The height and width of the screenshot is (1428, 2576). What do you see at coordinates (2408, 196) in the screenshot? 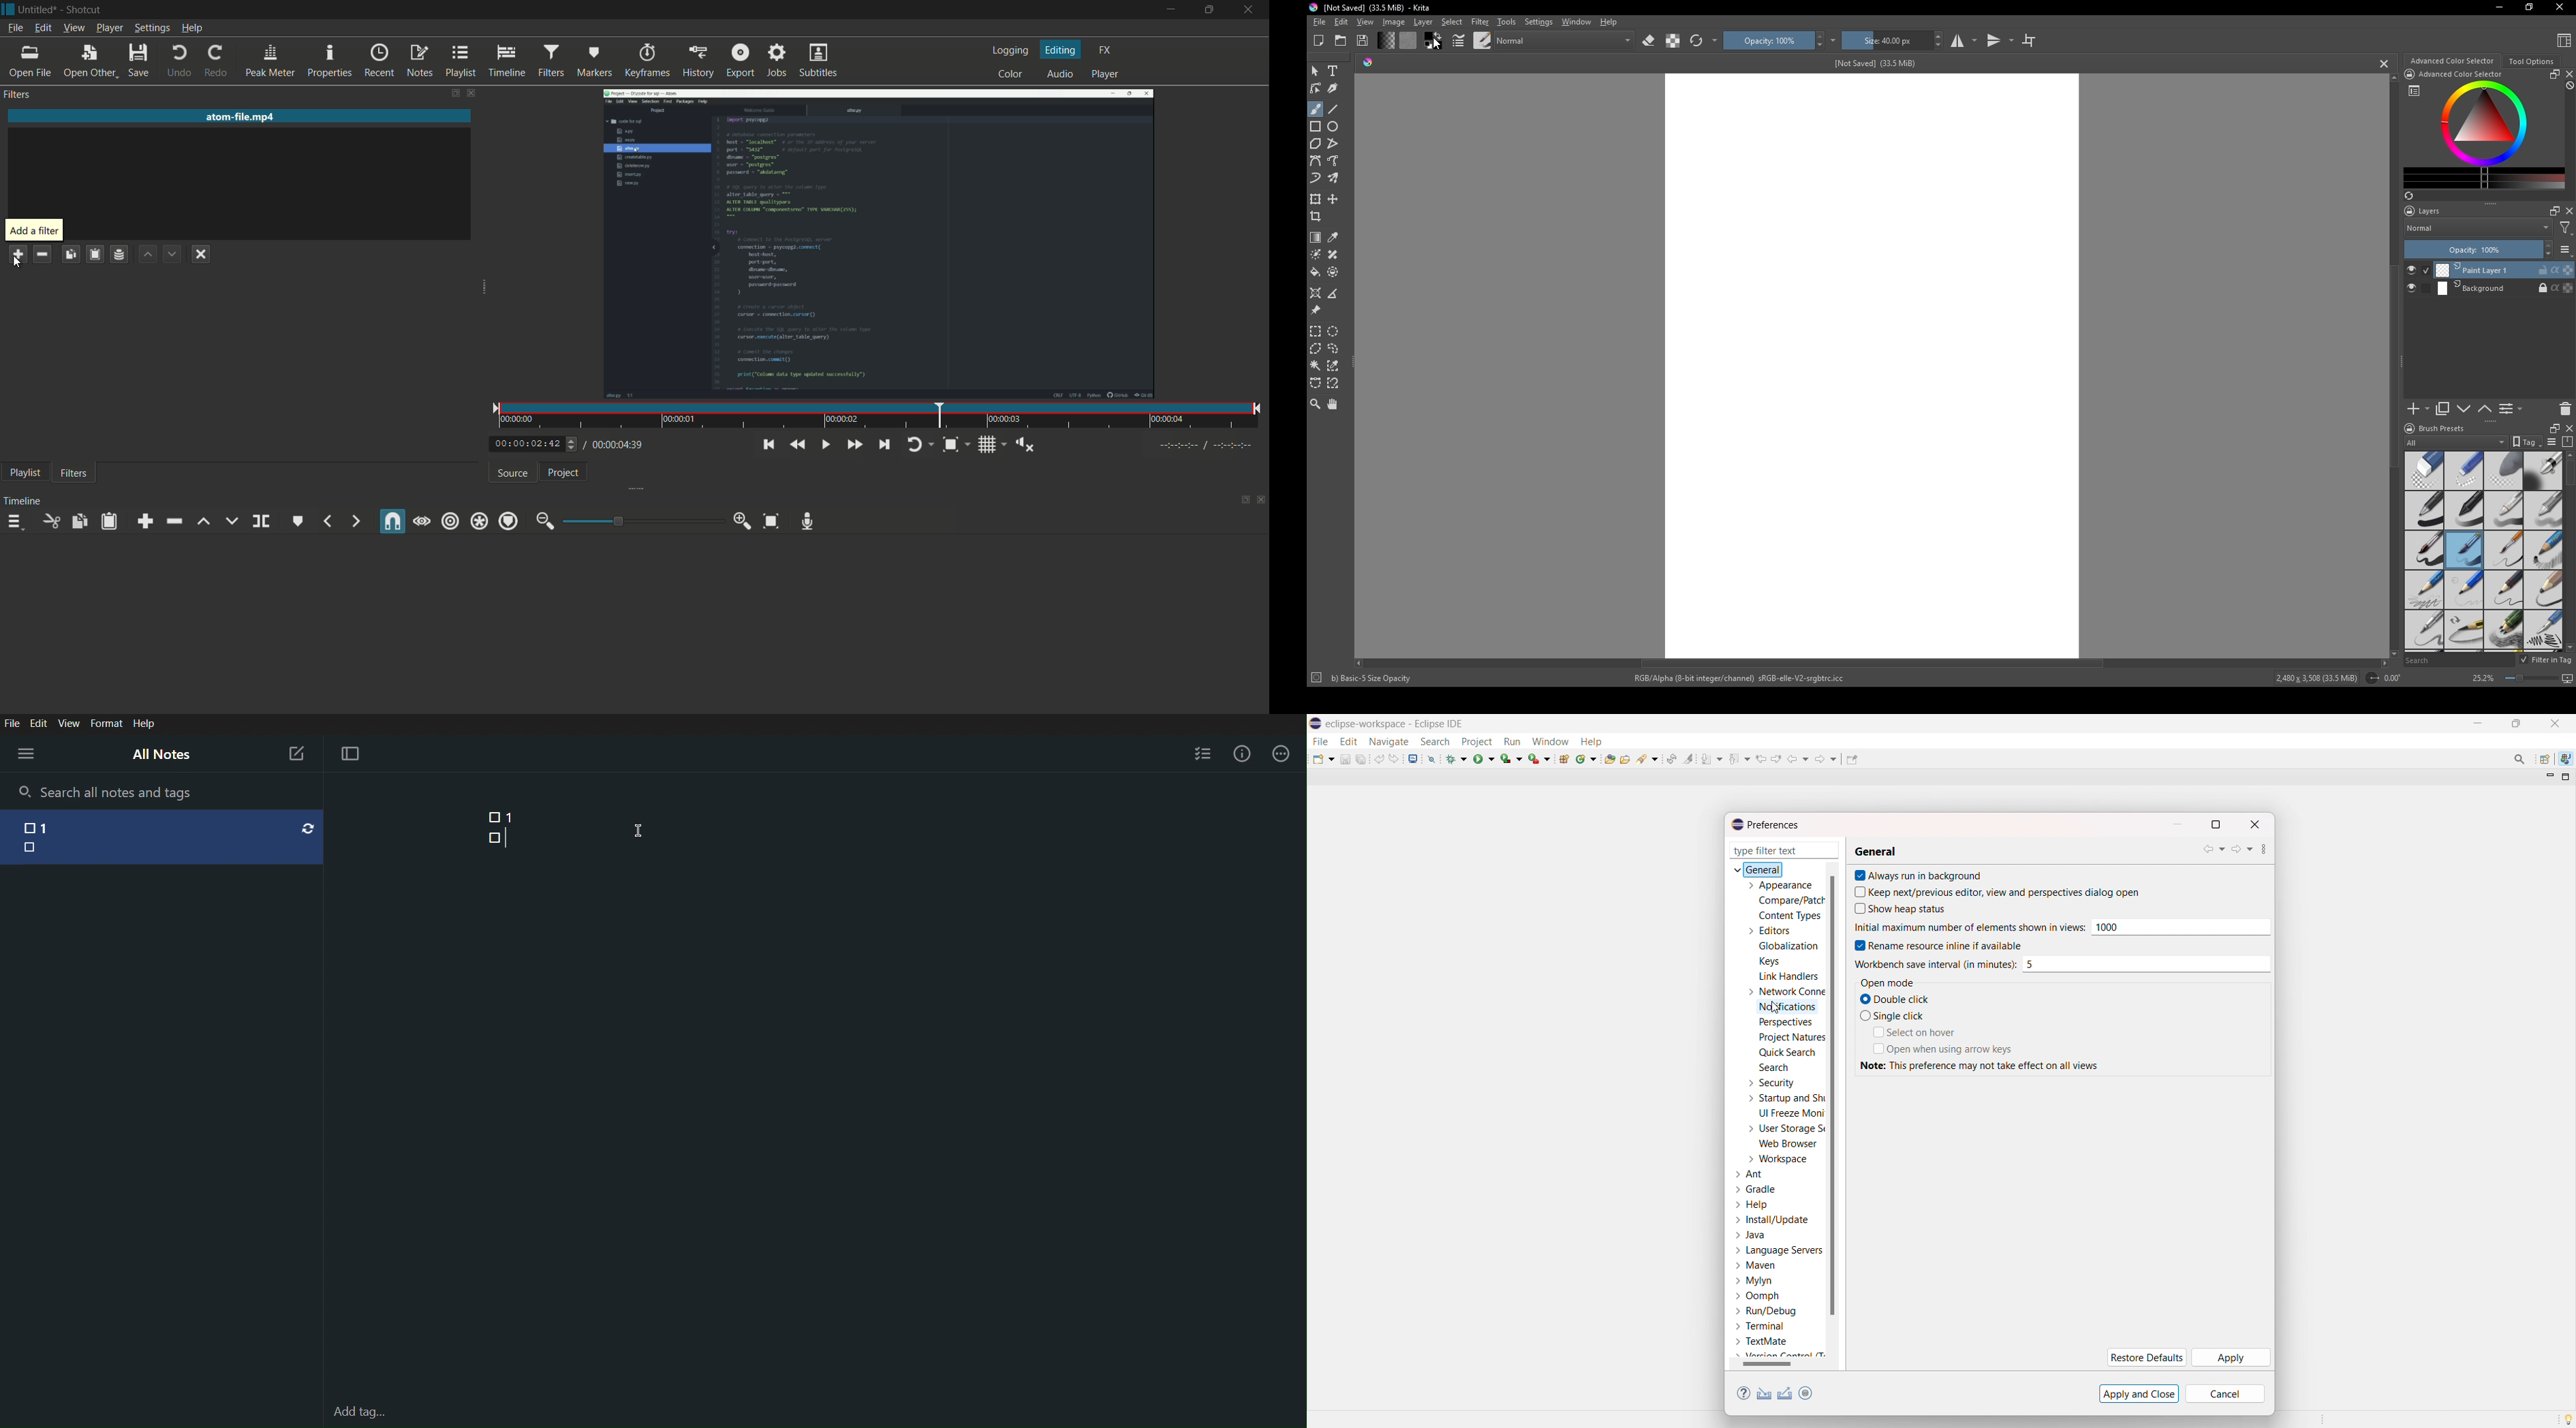
I see `refresh` at bounding box center [2408, 196].